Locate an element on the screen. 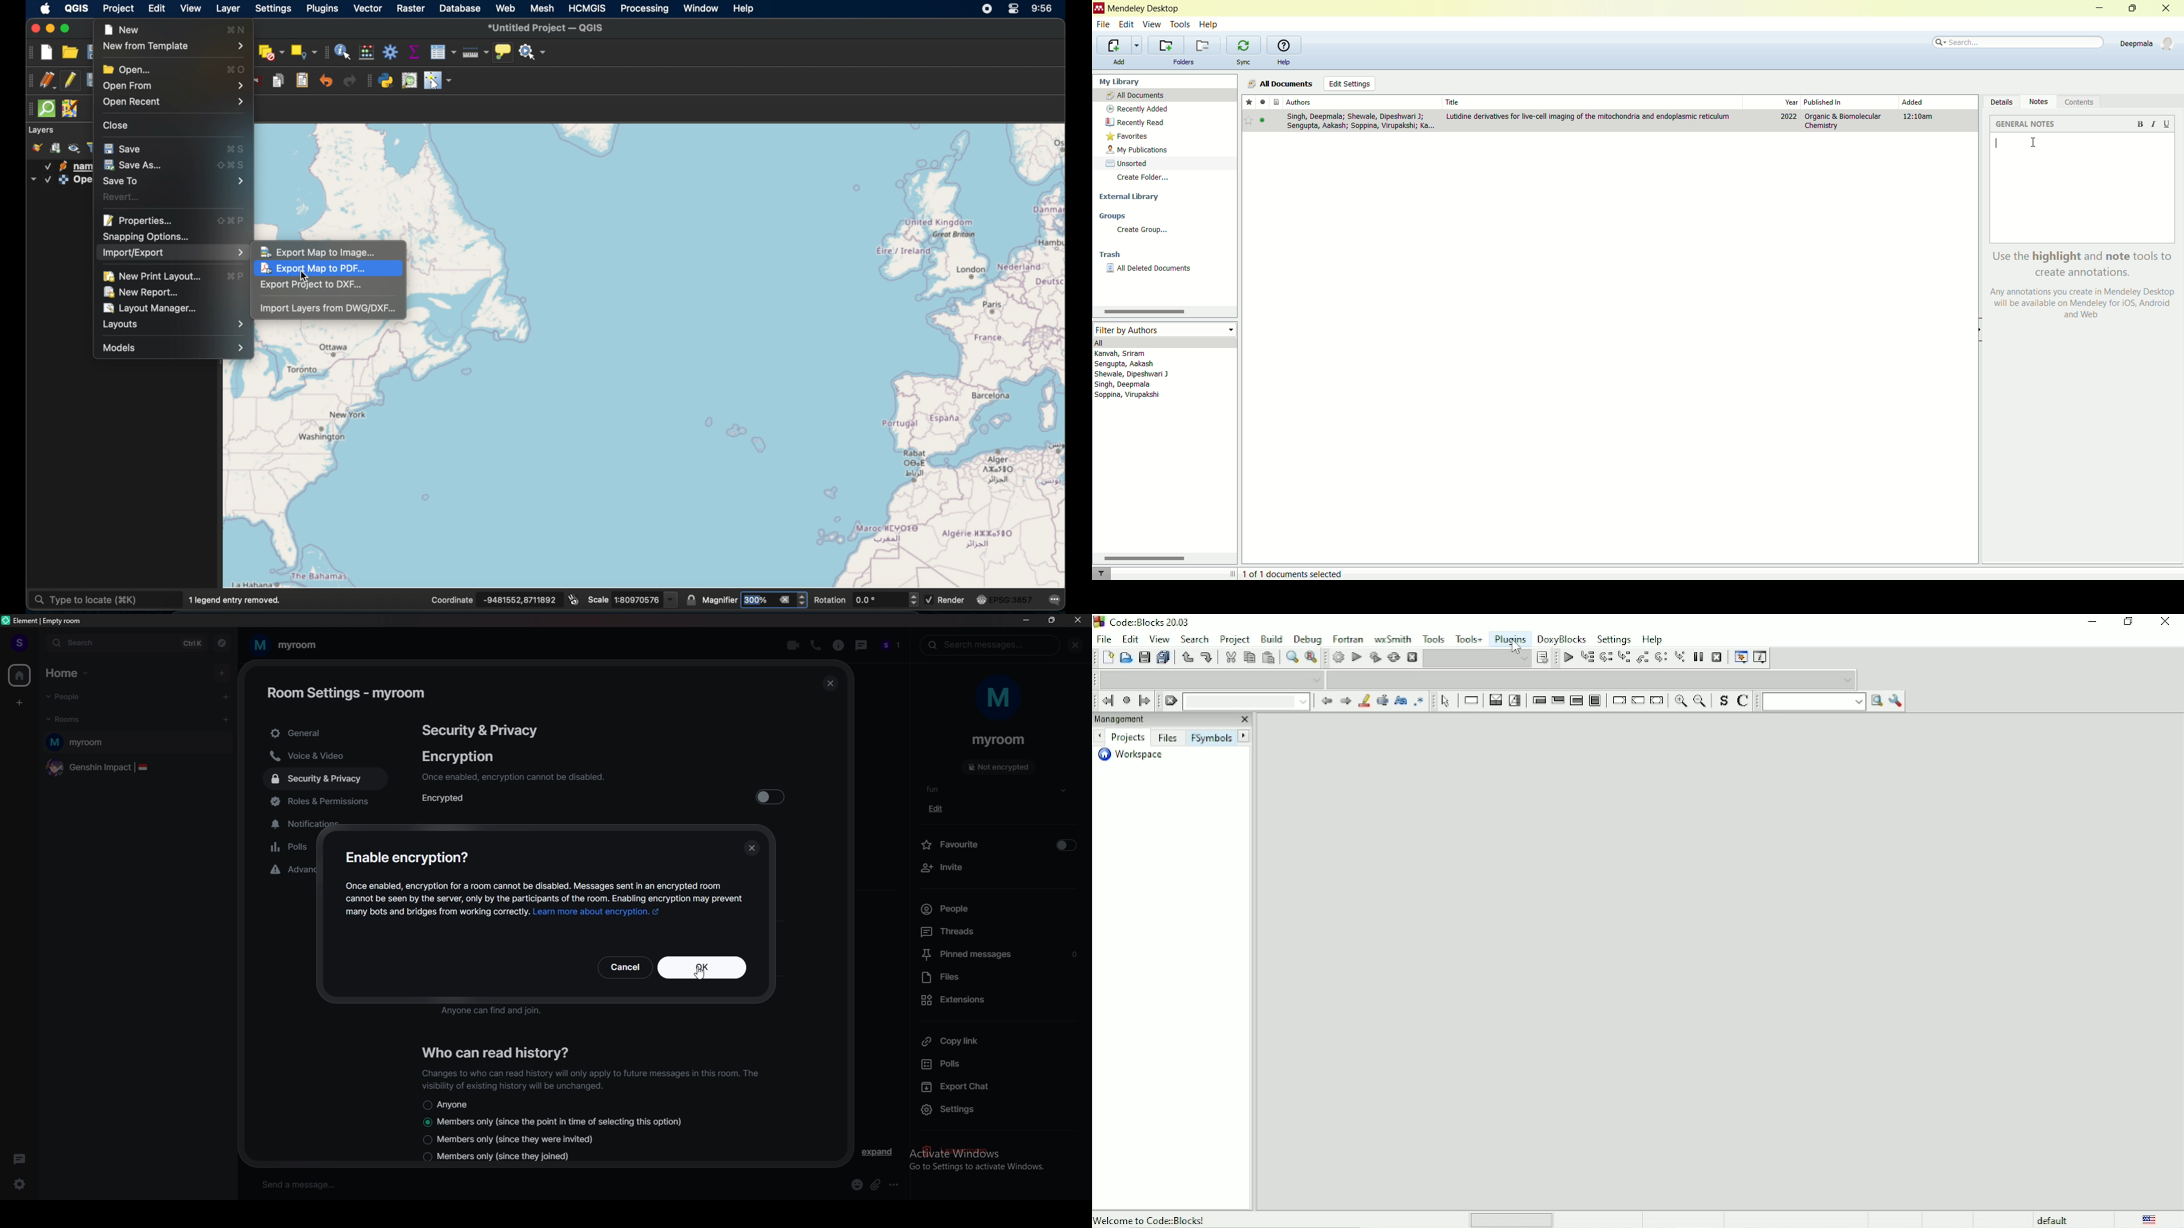  Match case is located at coordinates (1400, 701).